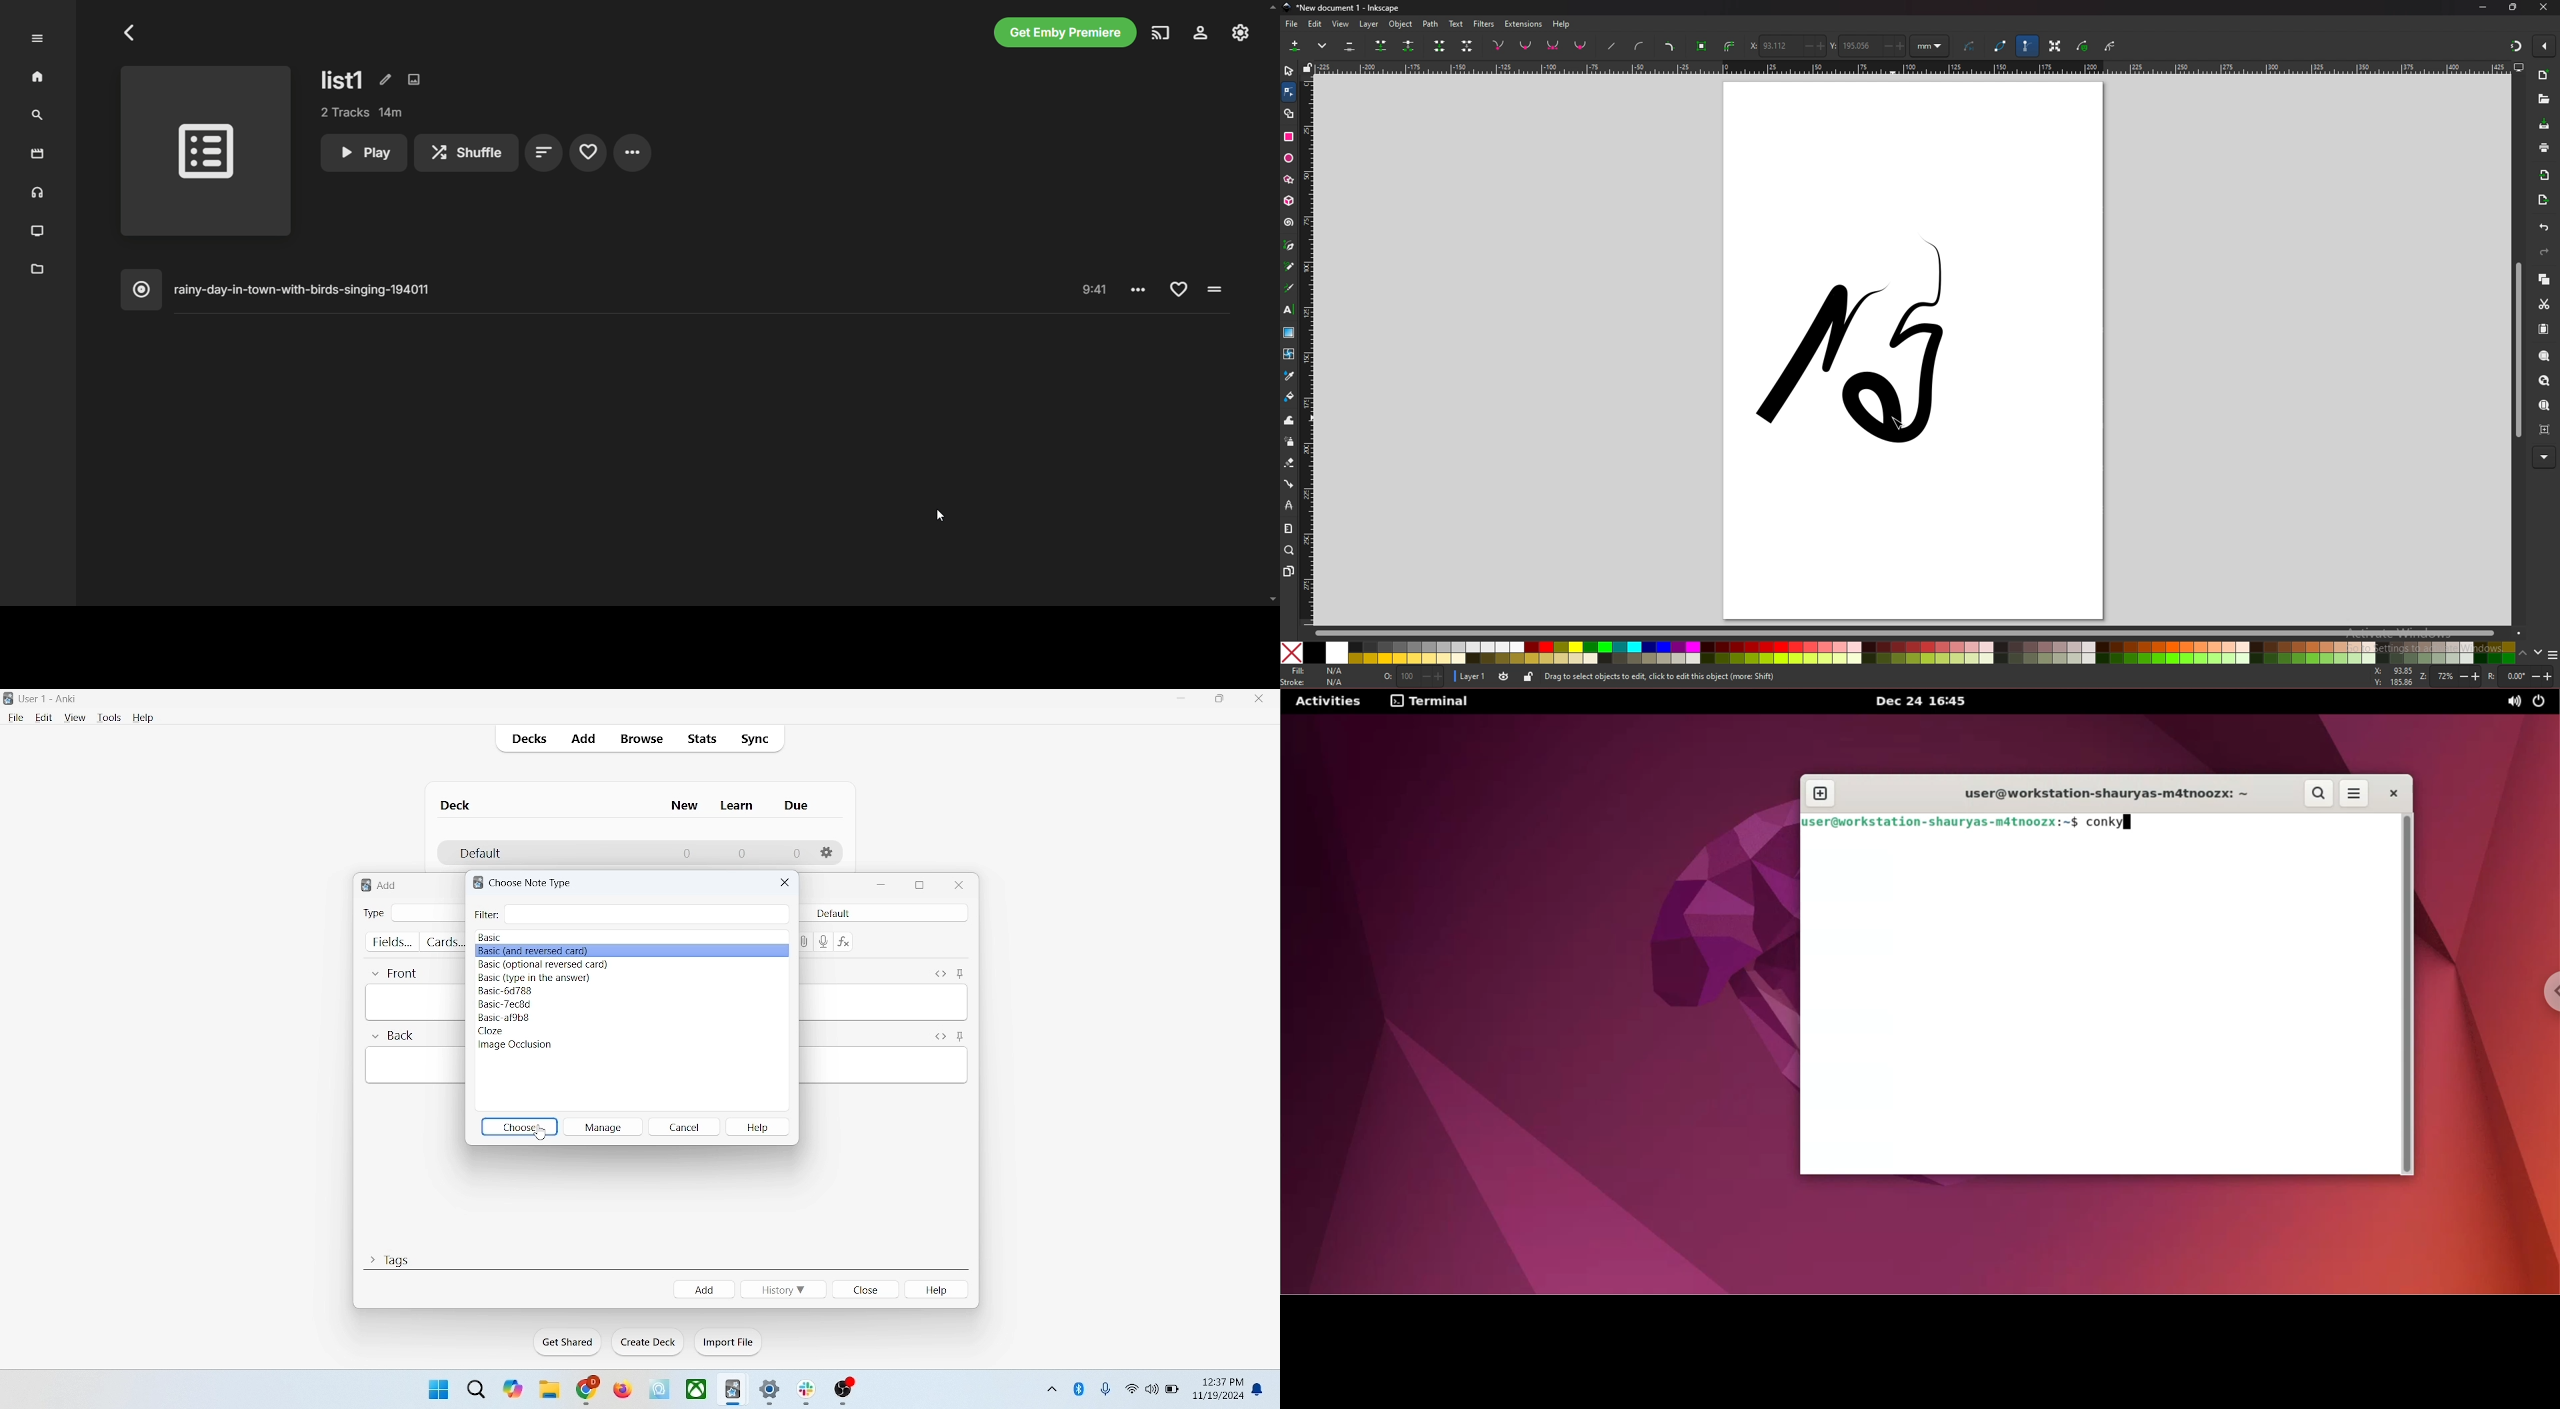 This screenshot has height=1428, width=2576. What do you see at coordinates (697, 1389) in the screenshot?
I see `x-box` at bounding box center [697, 1389].